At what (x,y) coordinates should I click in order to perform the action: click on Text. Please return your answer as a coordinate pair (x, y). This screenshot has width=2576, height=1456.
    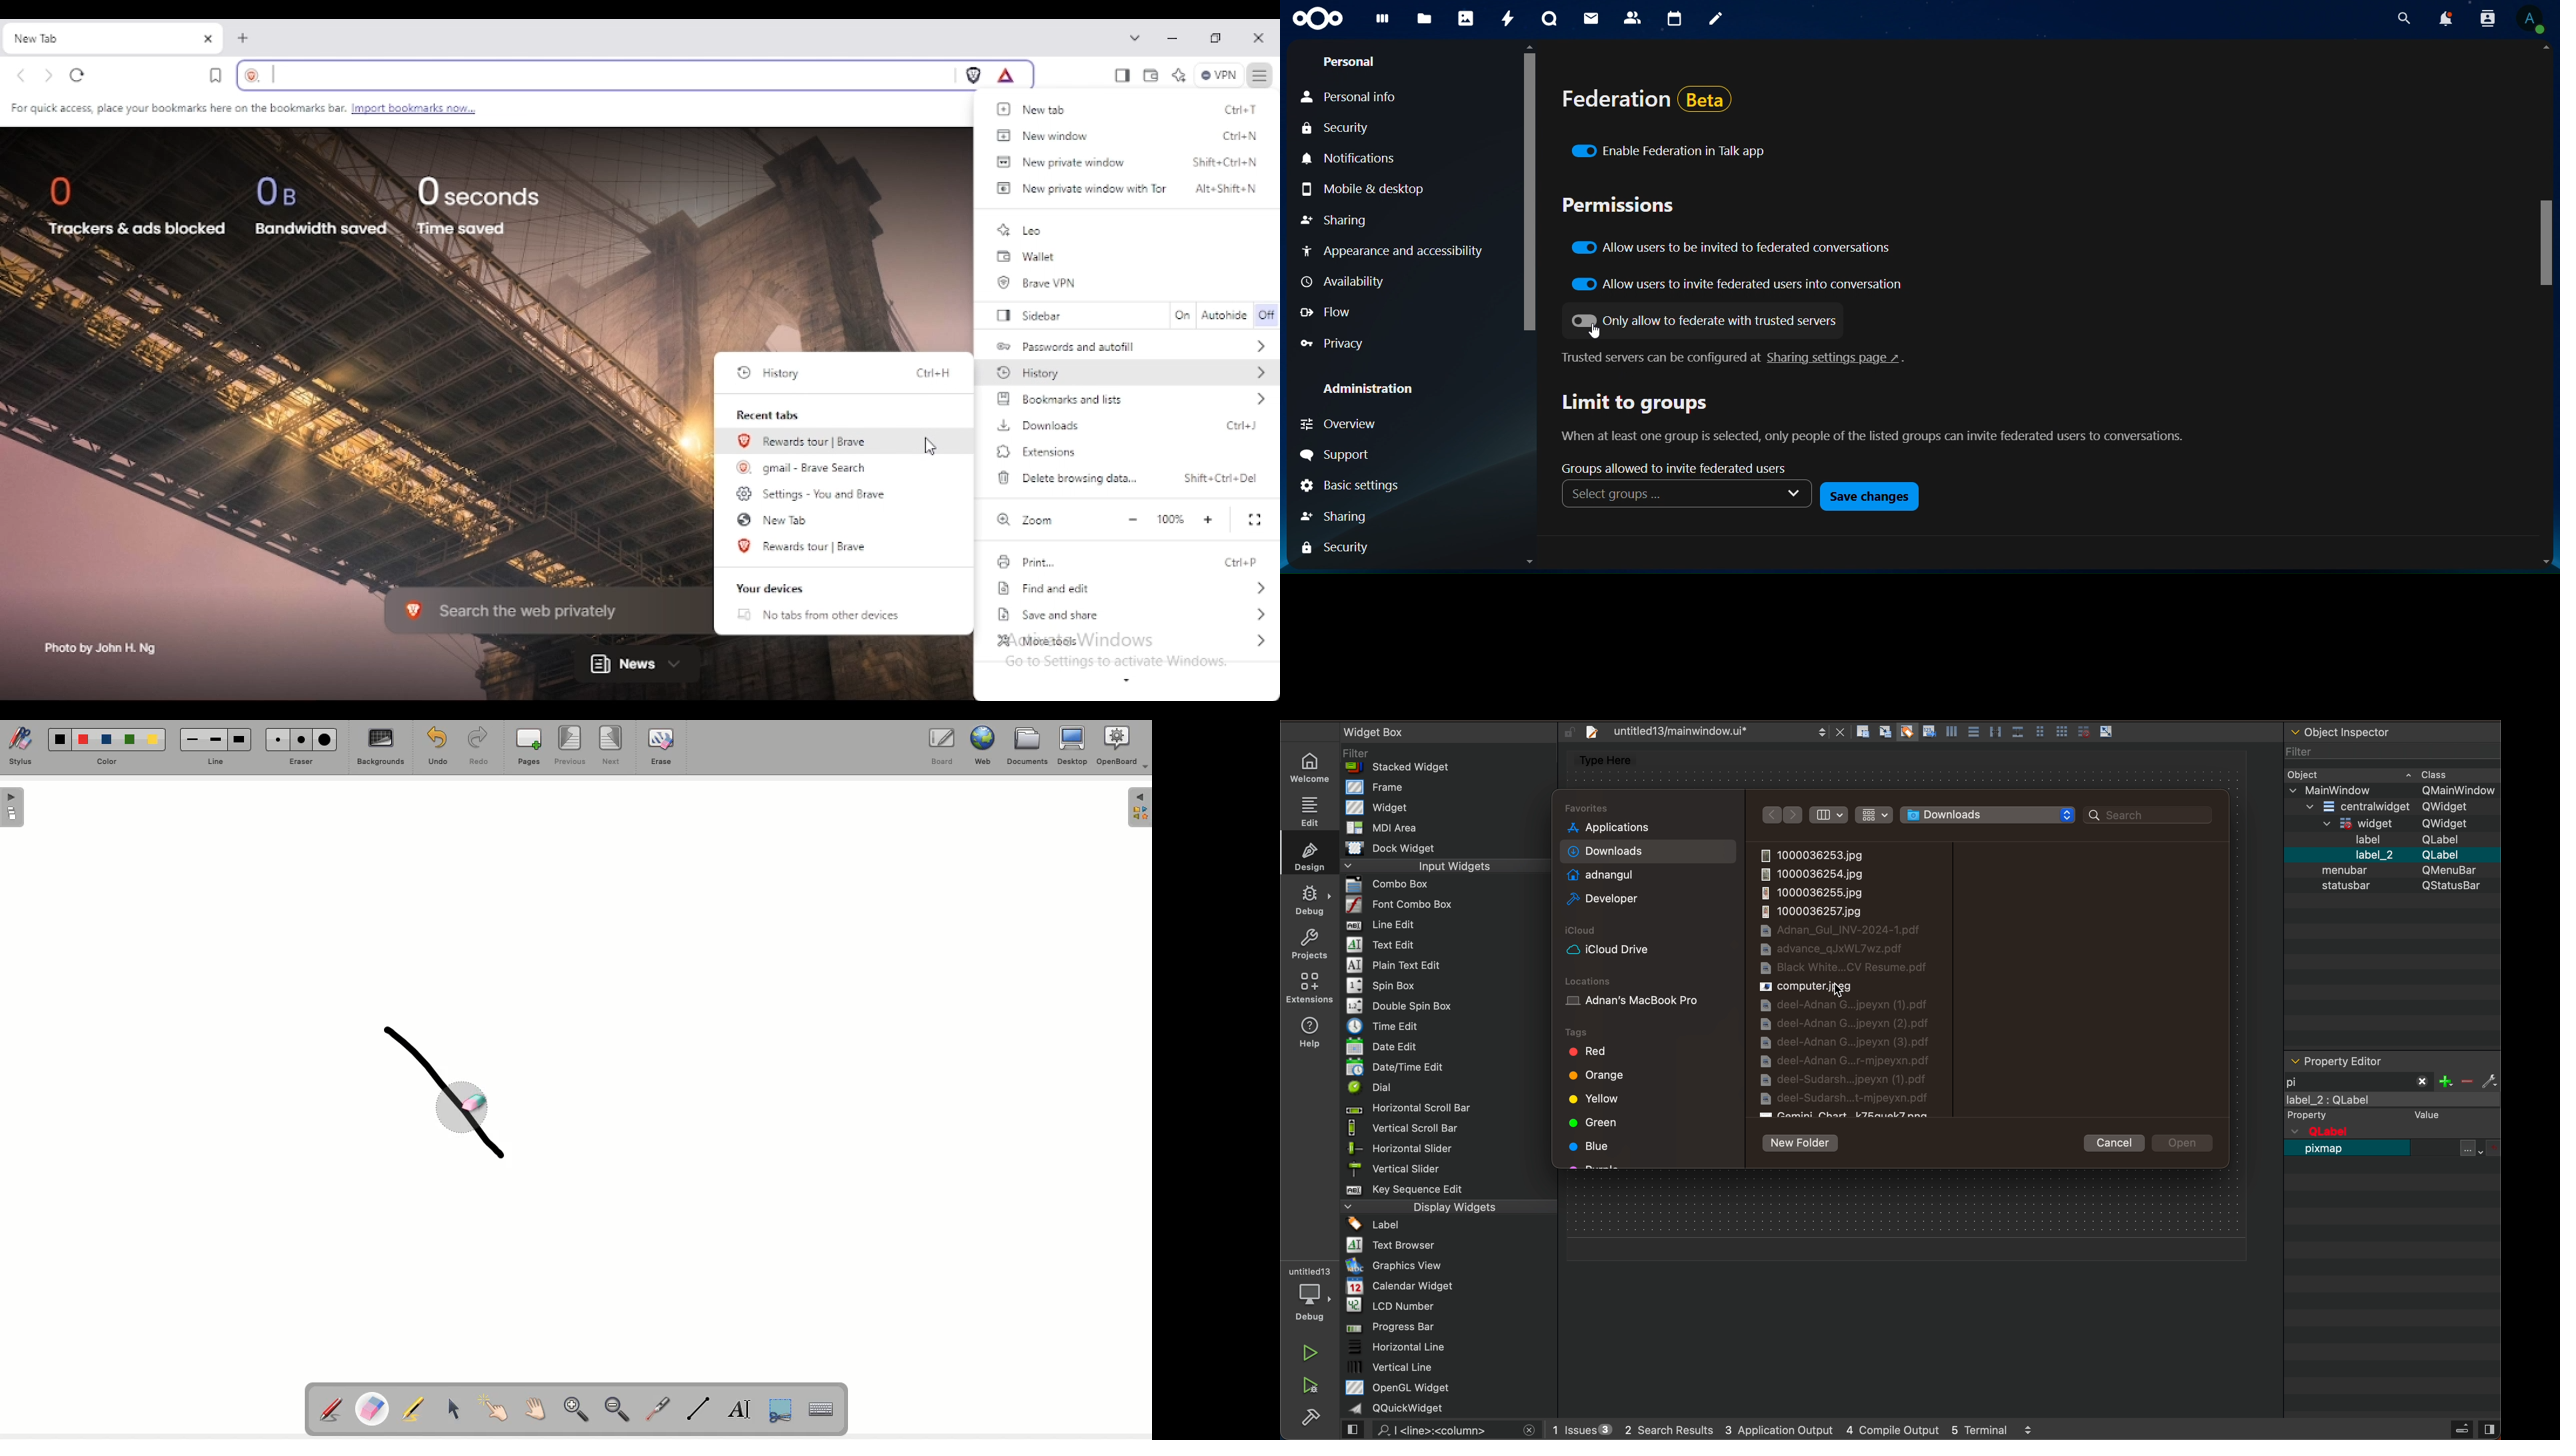
    Looking at the image, I should click on (741, 1409).